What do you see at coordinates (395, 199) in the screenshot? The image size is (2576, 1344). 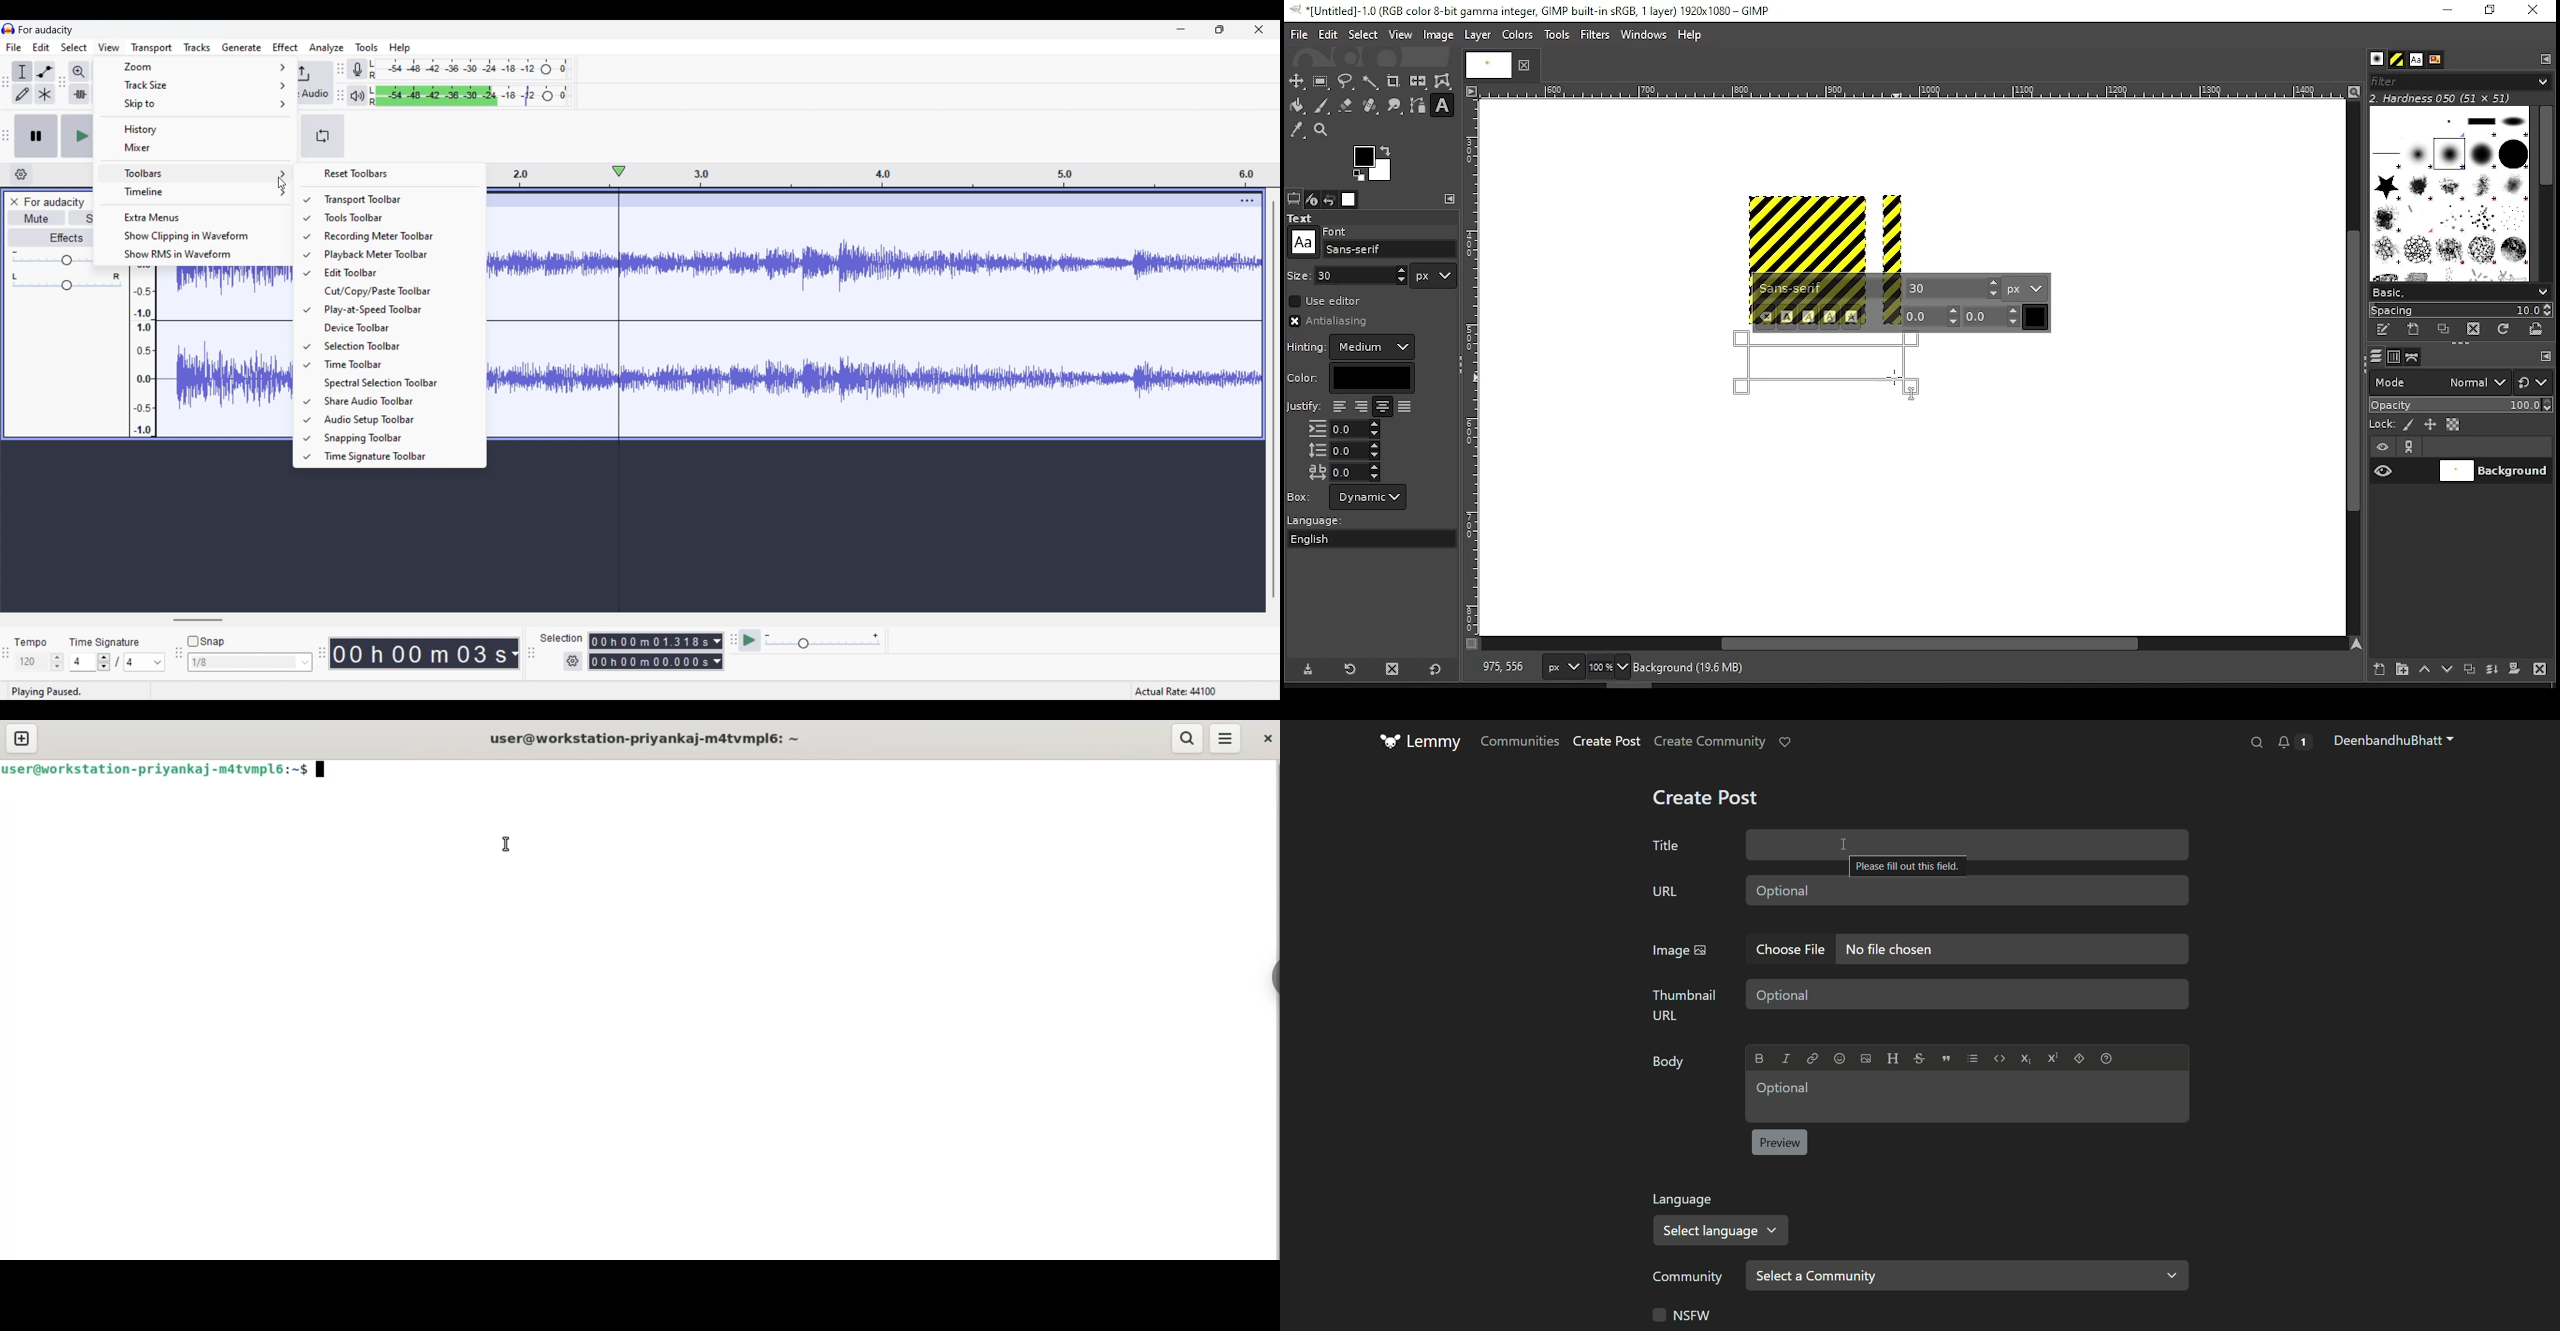 I see `Transport toolbar` at bounding box center [395, 199].